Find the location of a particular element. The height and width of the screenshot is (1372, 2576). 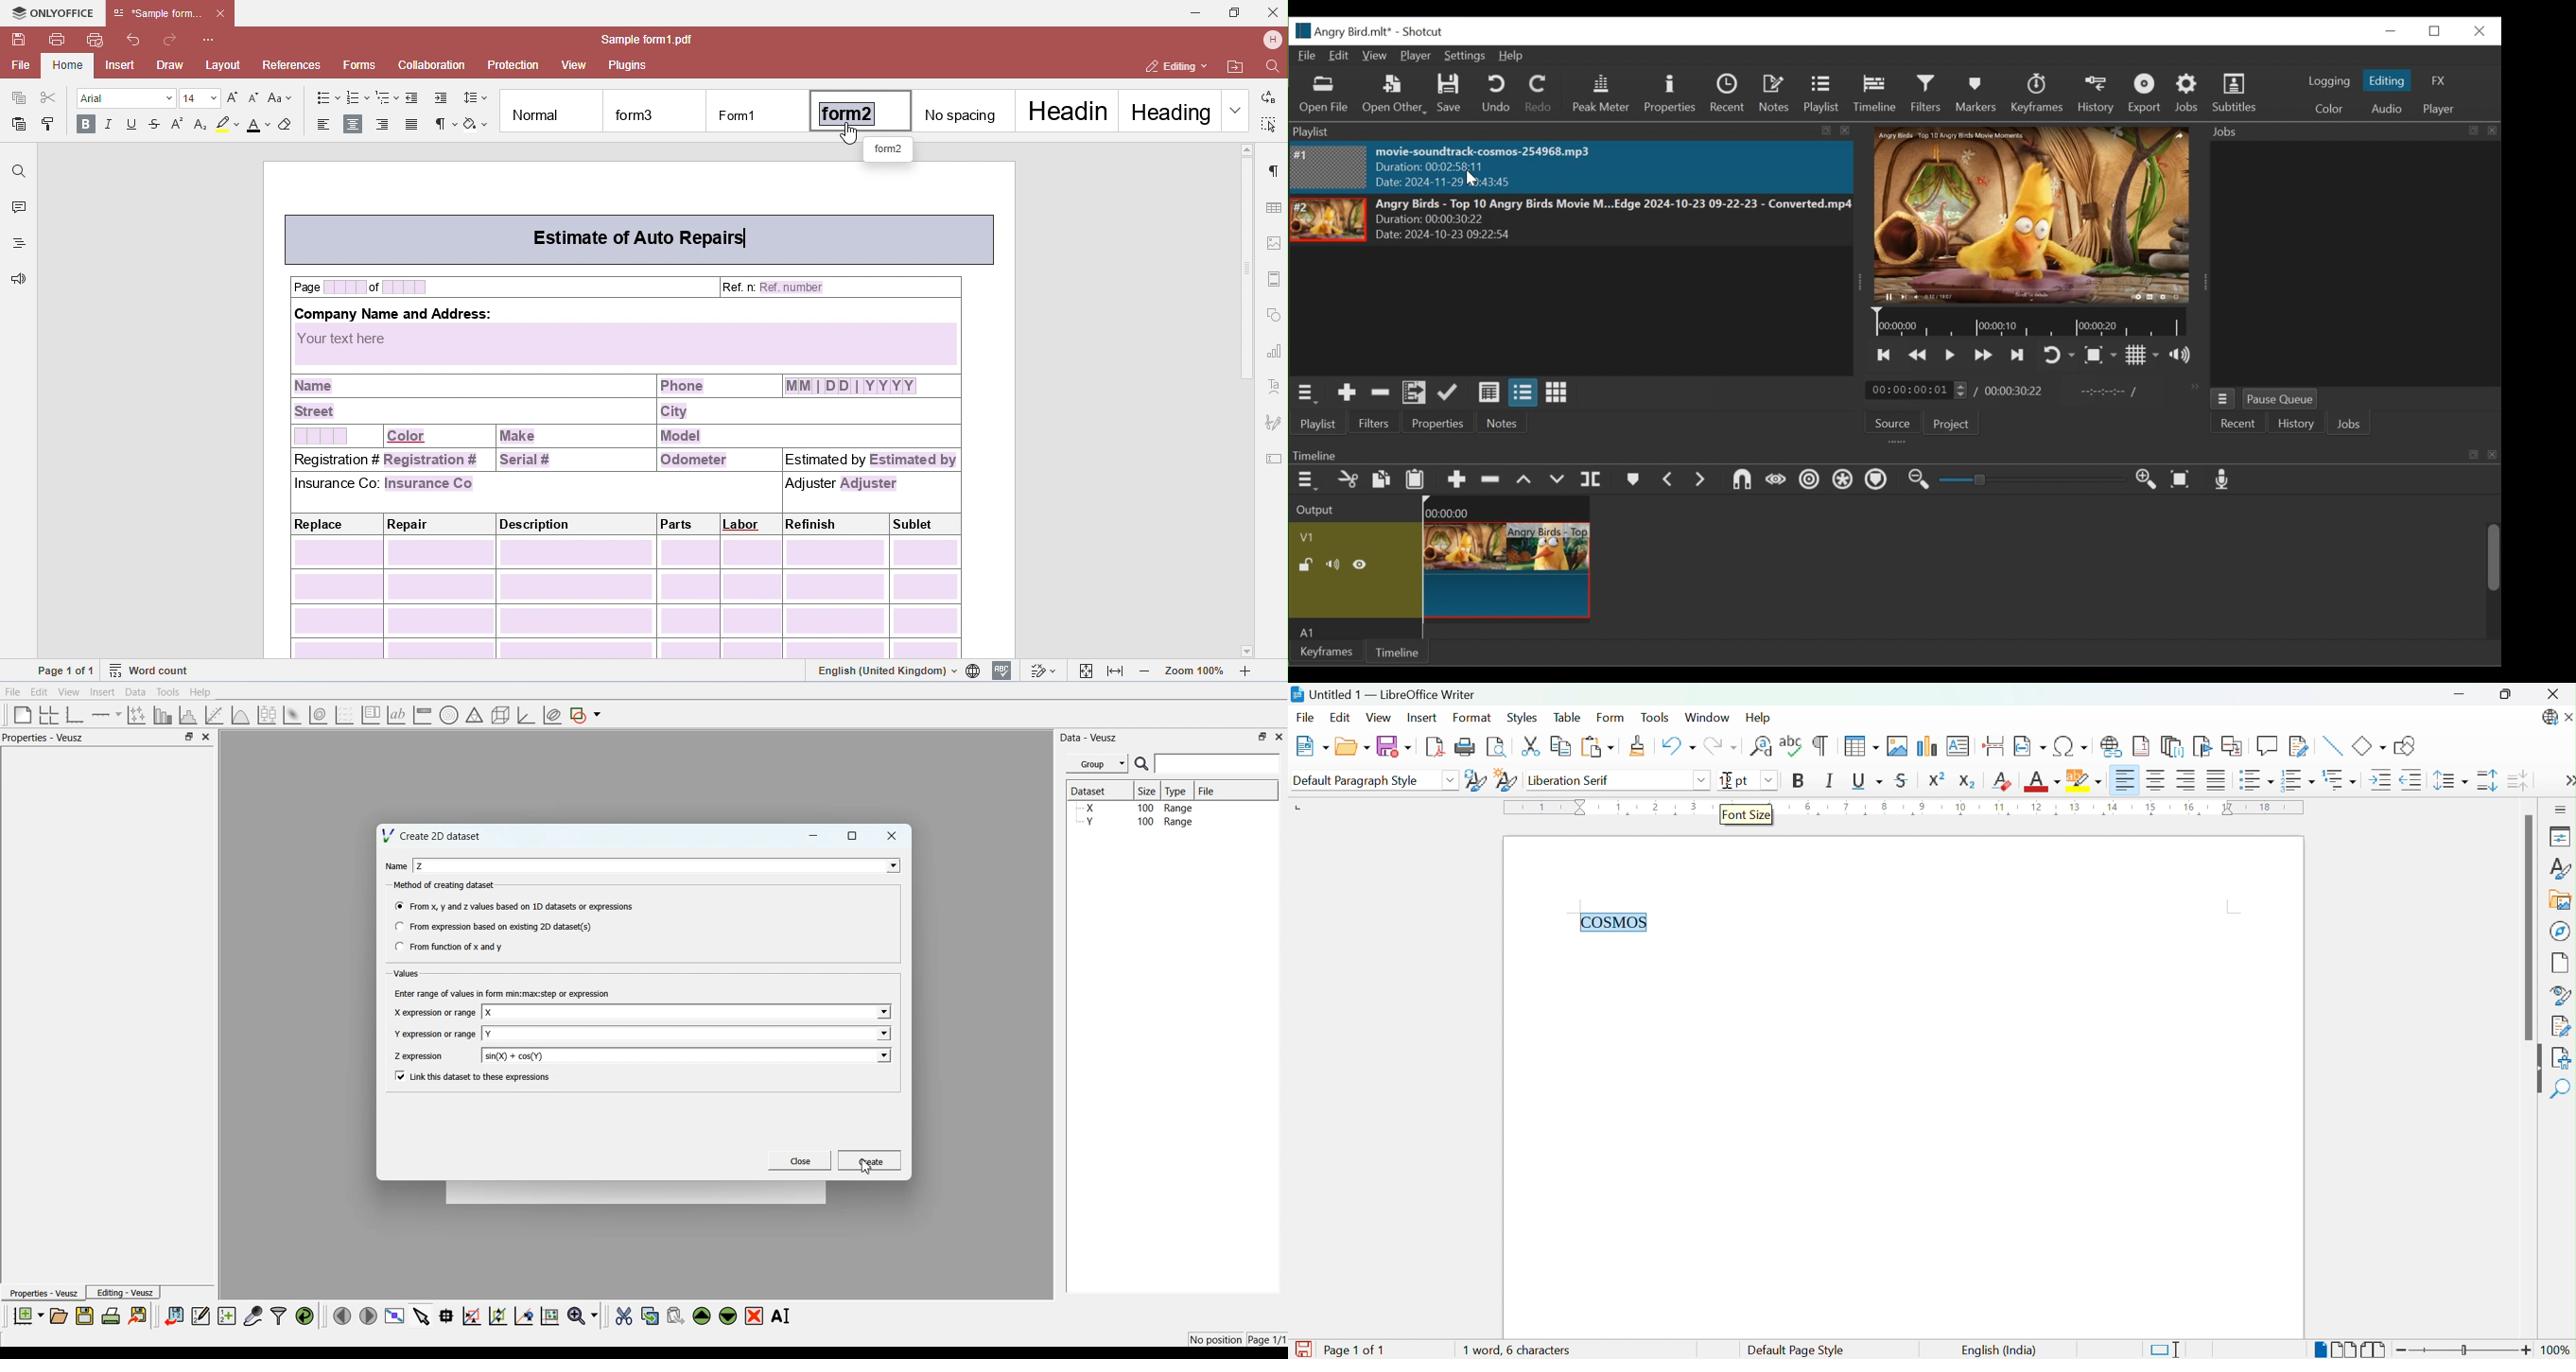

Toggle Print Preview is located at coordinates (1500, 747).